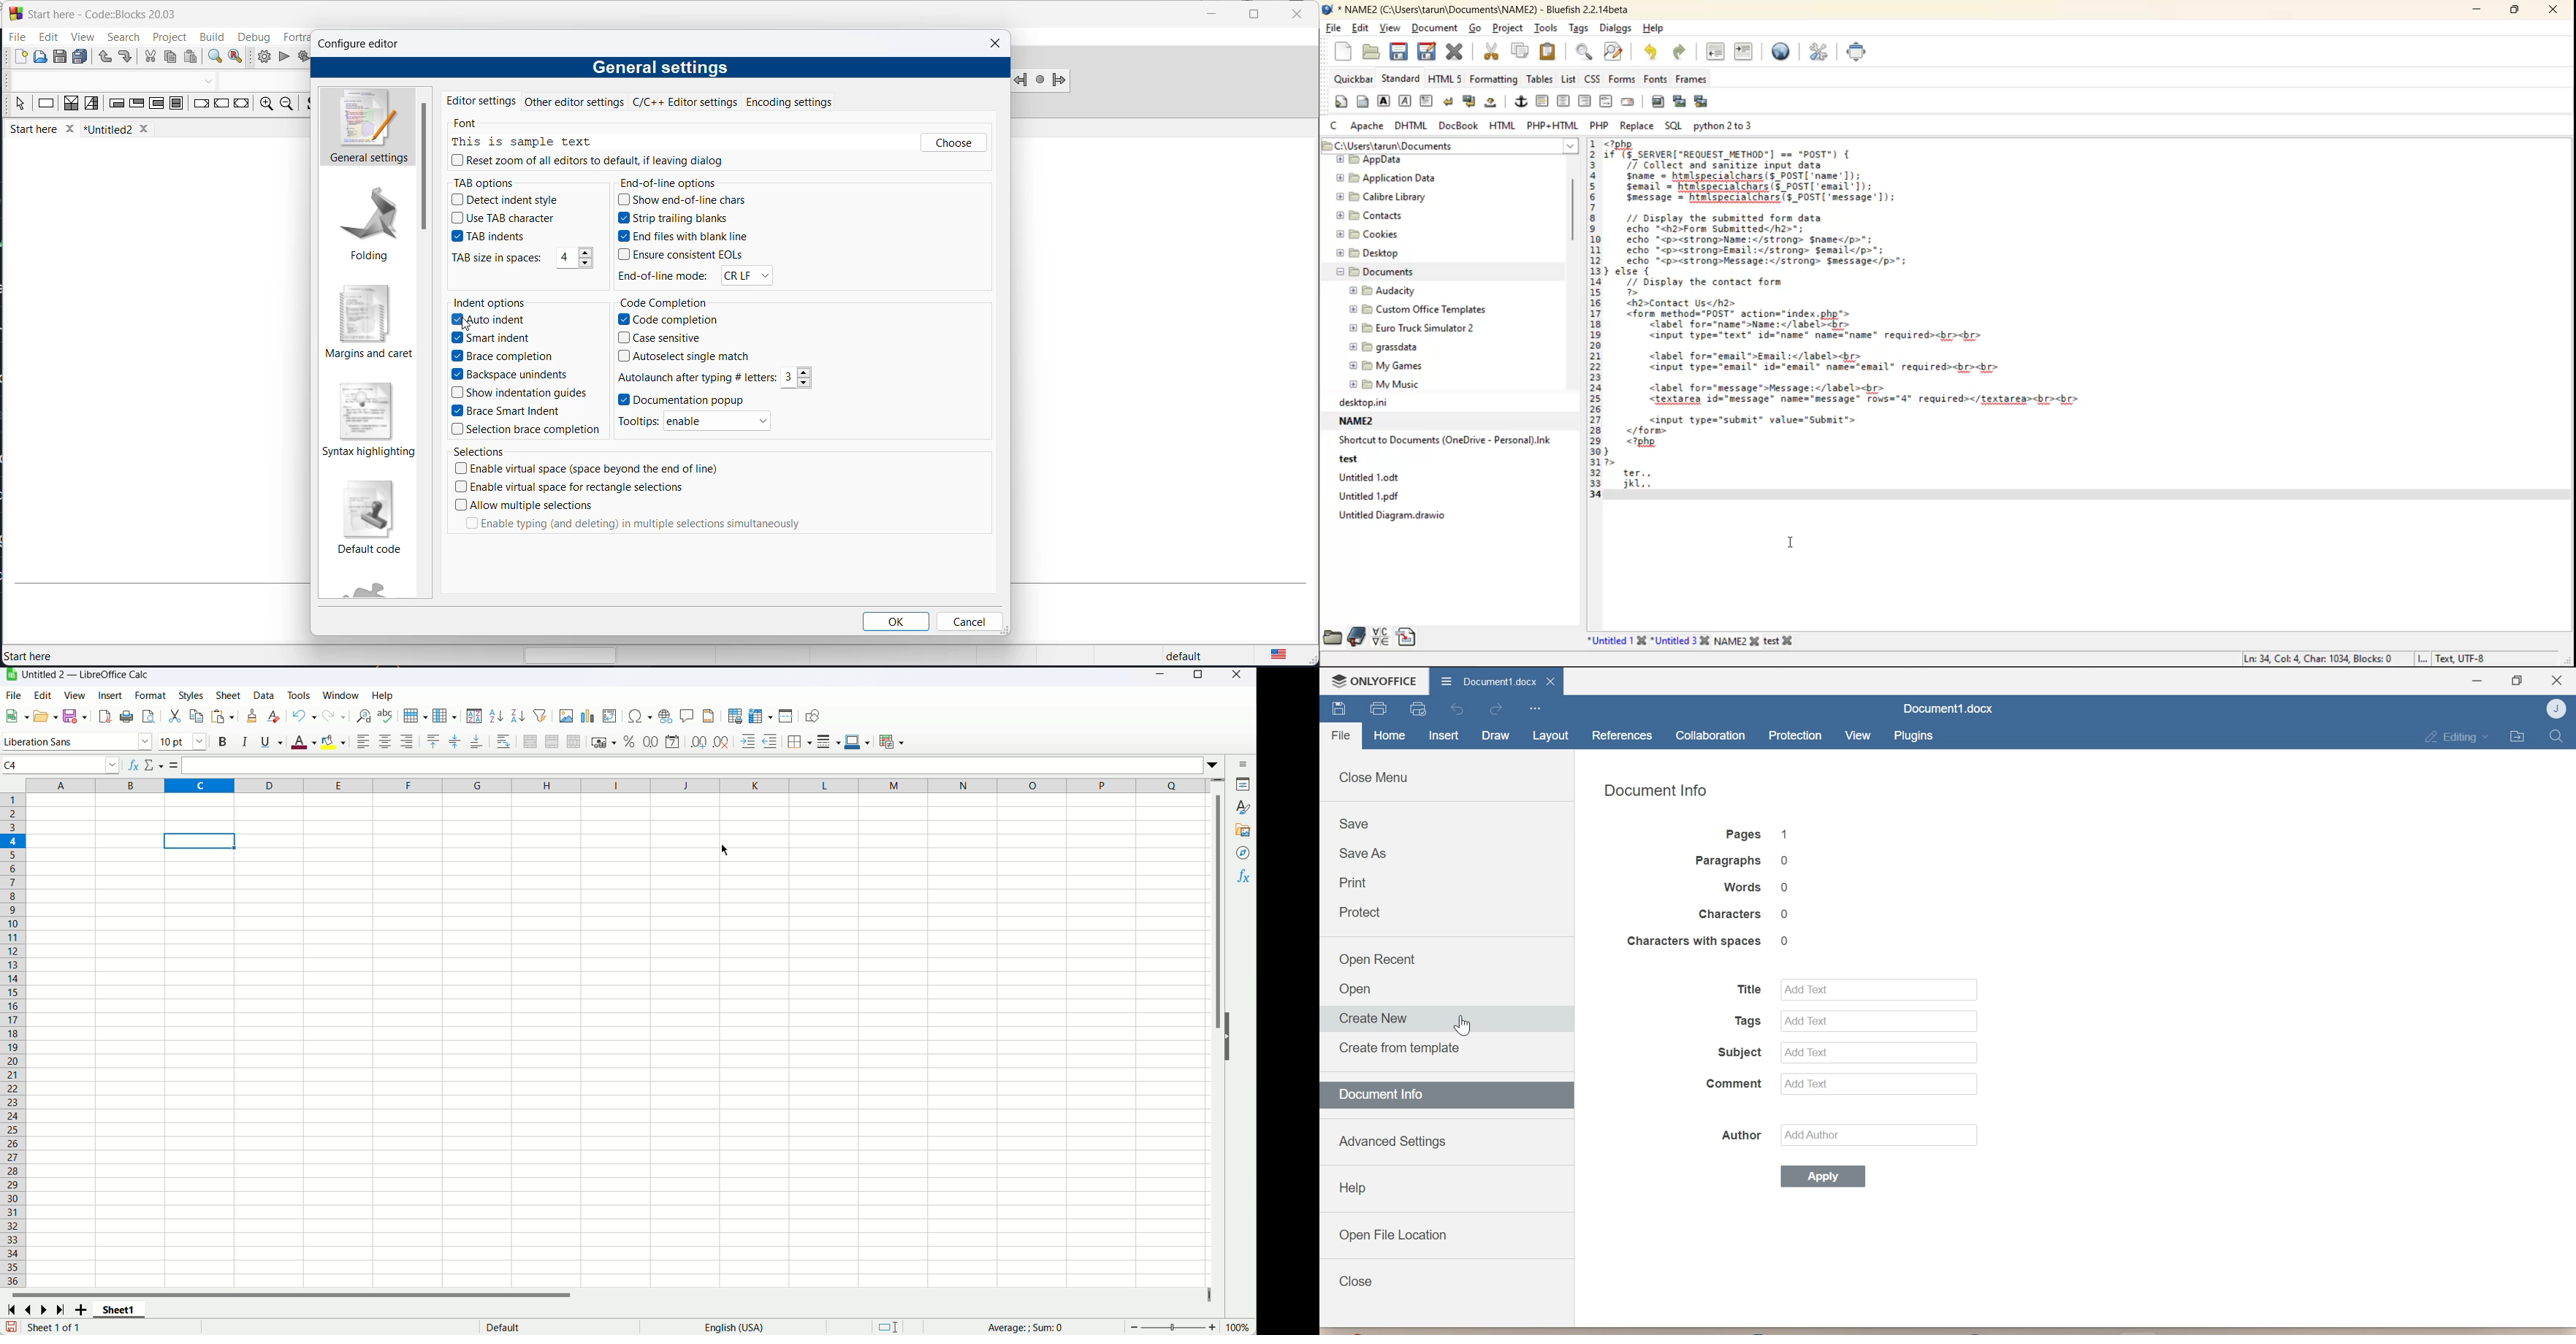  Describe the element at coordinates (675, 180) in the screenshot. I see `end of line options` at that location.